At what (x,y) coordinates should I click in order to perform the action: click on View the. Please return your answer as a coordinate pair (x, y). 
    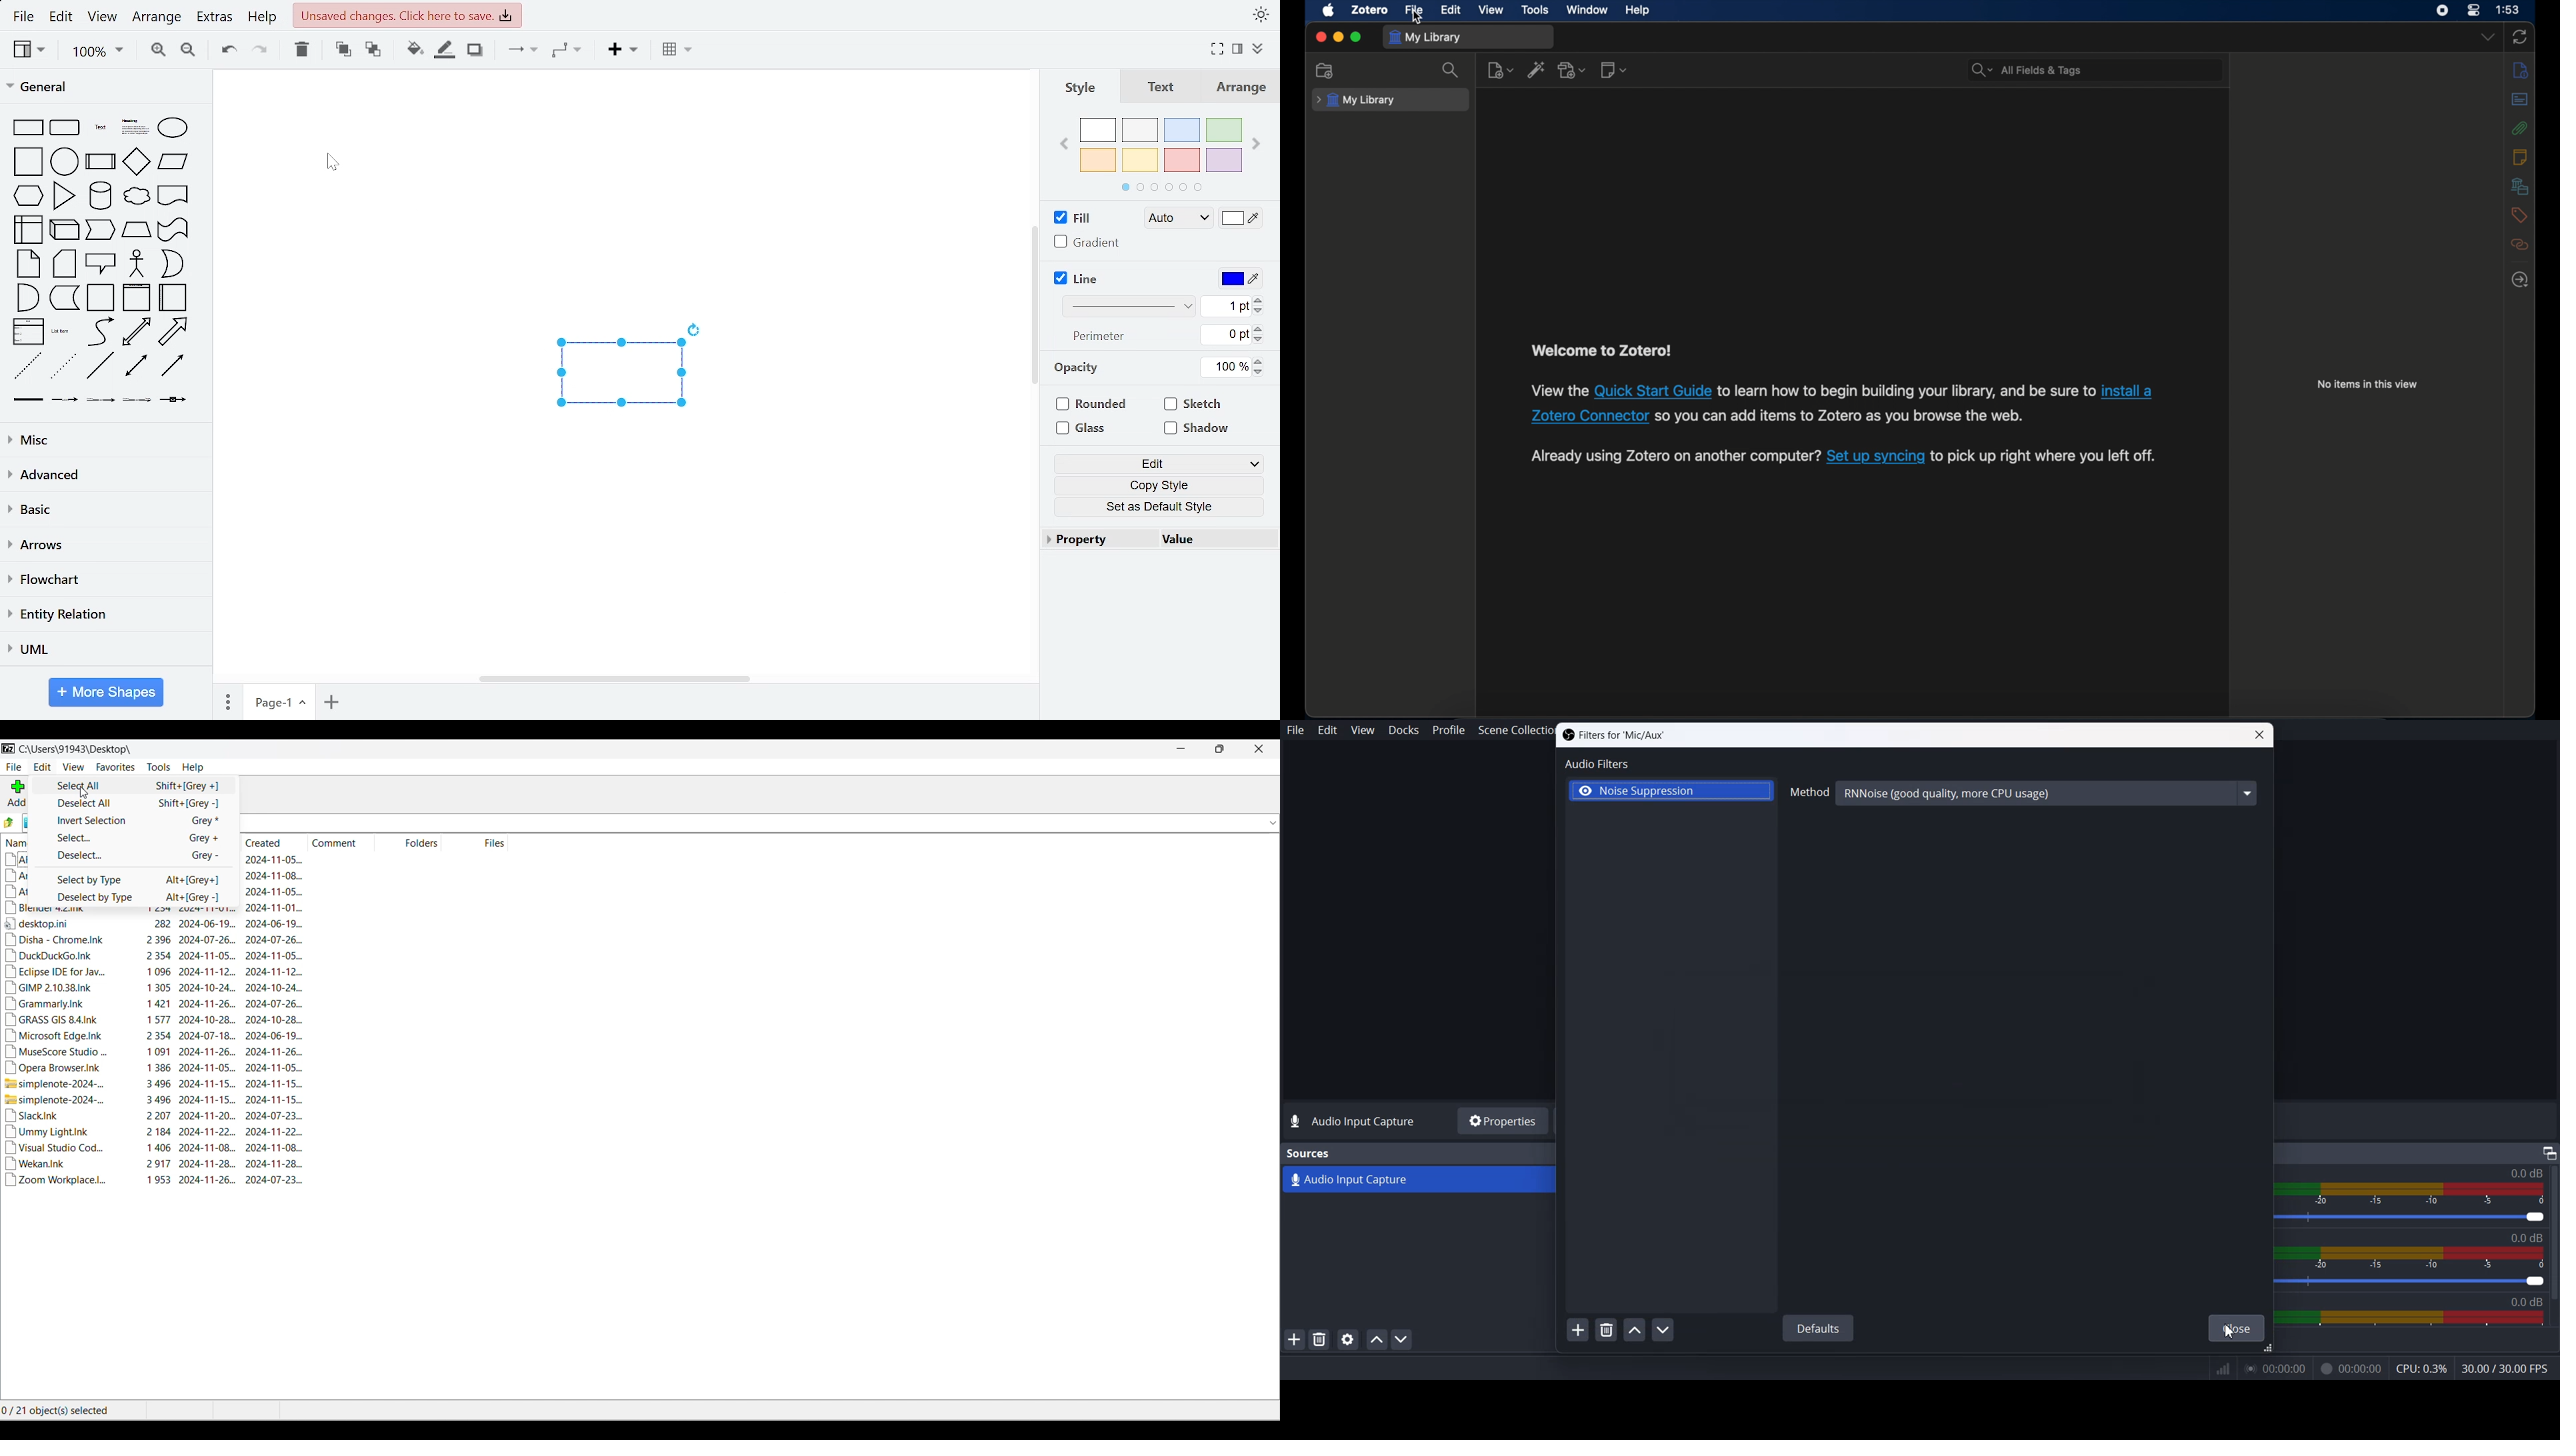
    Looking at the image, I should click on (1559, 389).